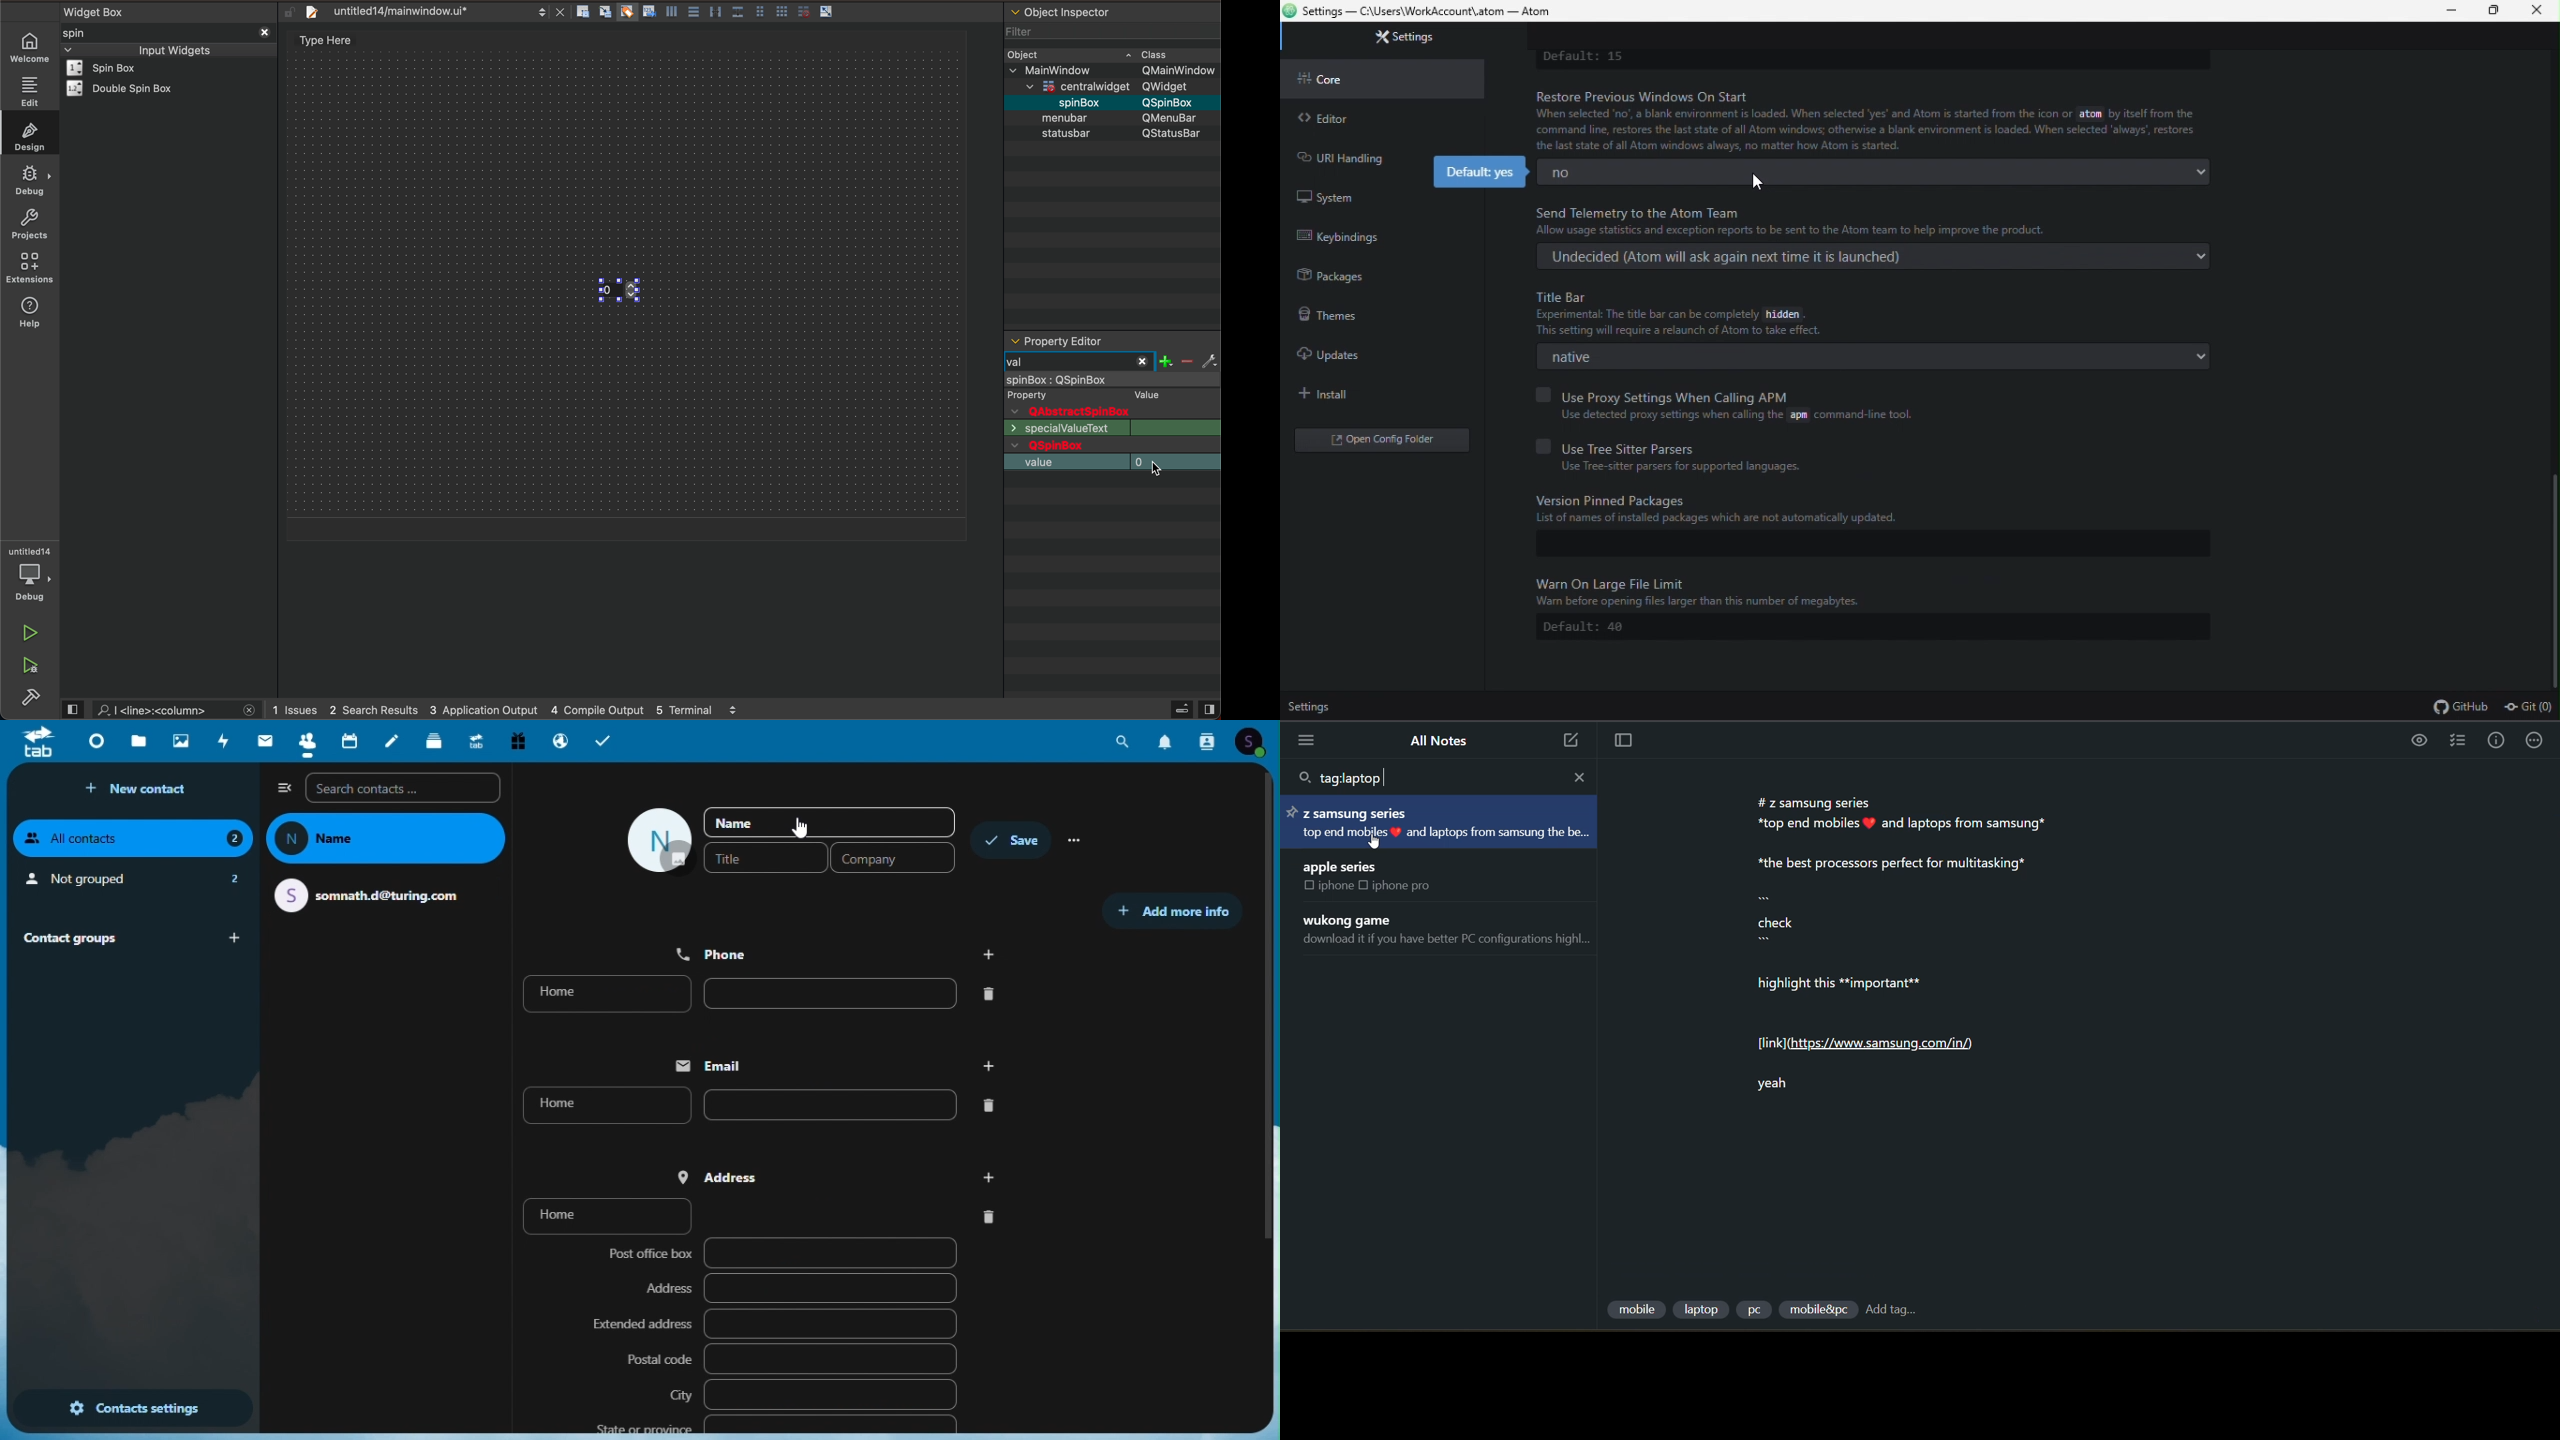  Describe the element at coordinates (1173, 134) in the screenshot. I see `text` at that location.